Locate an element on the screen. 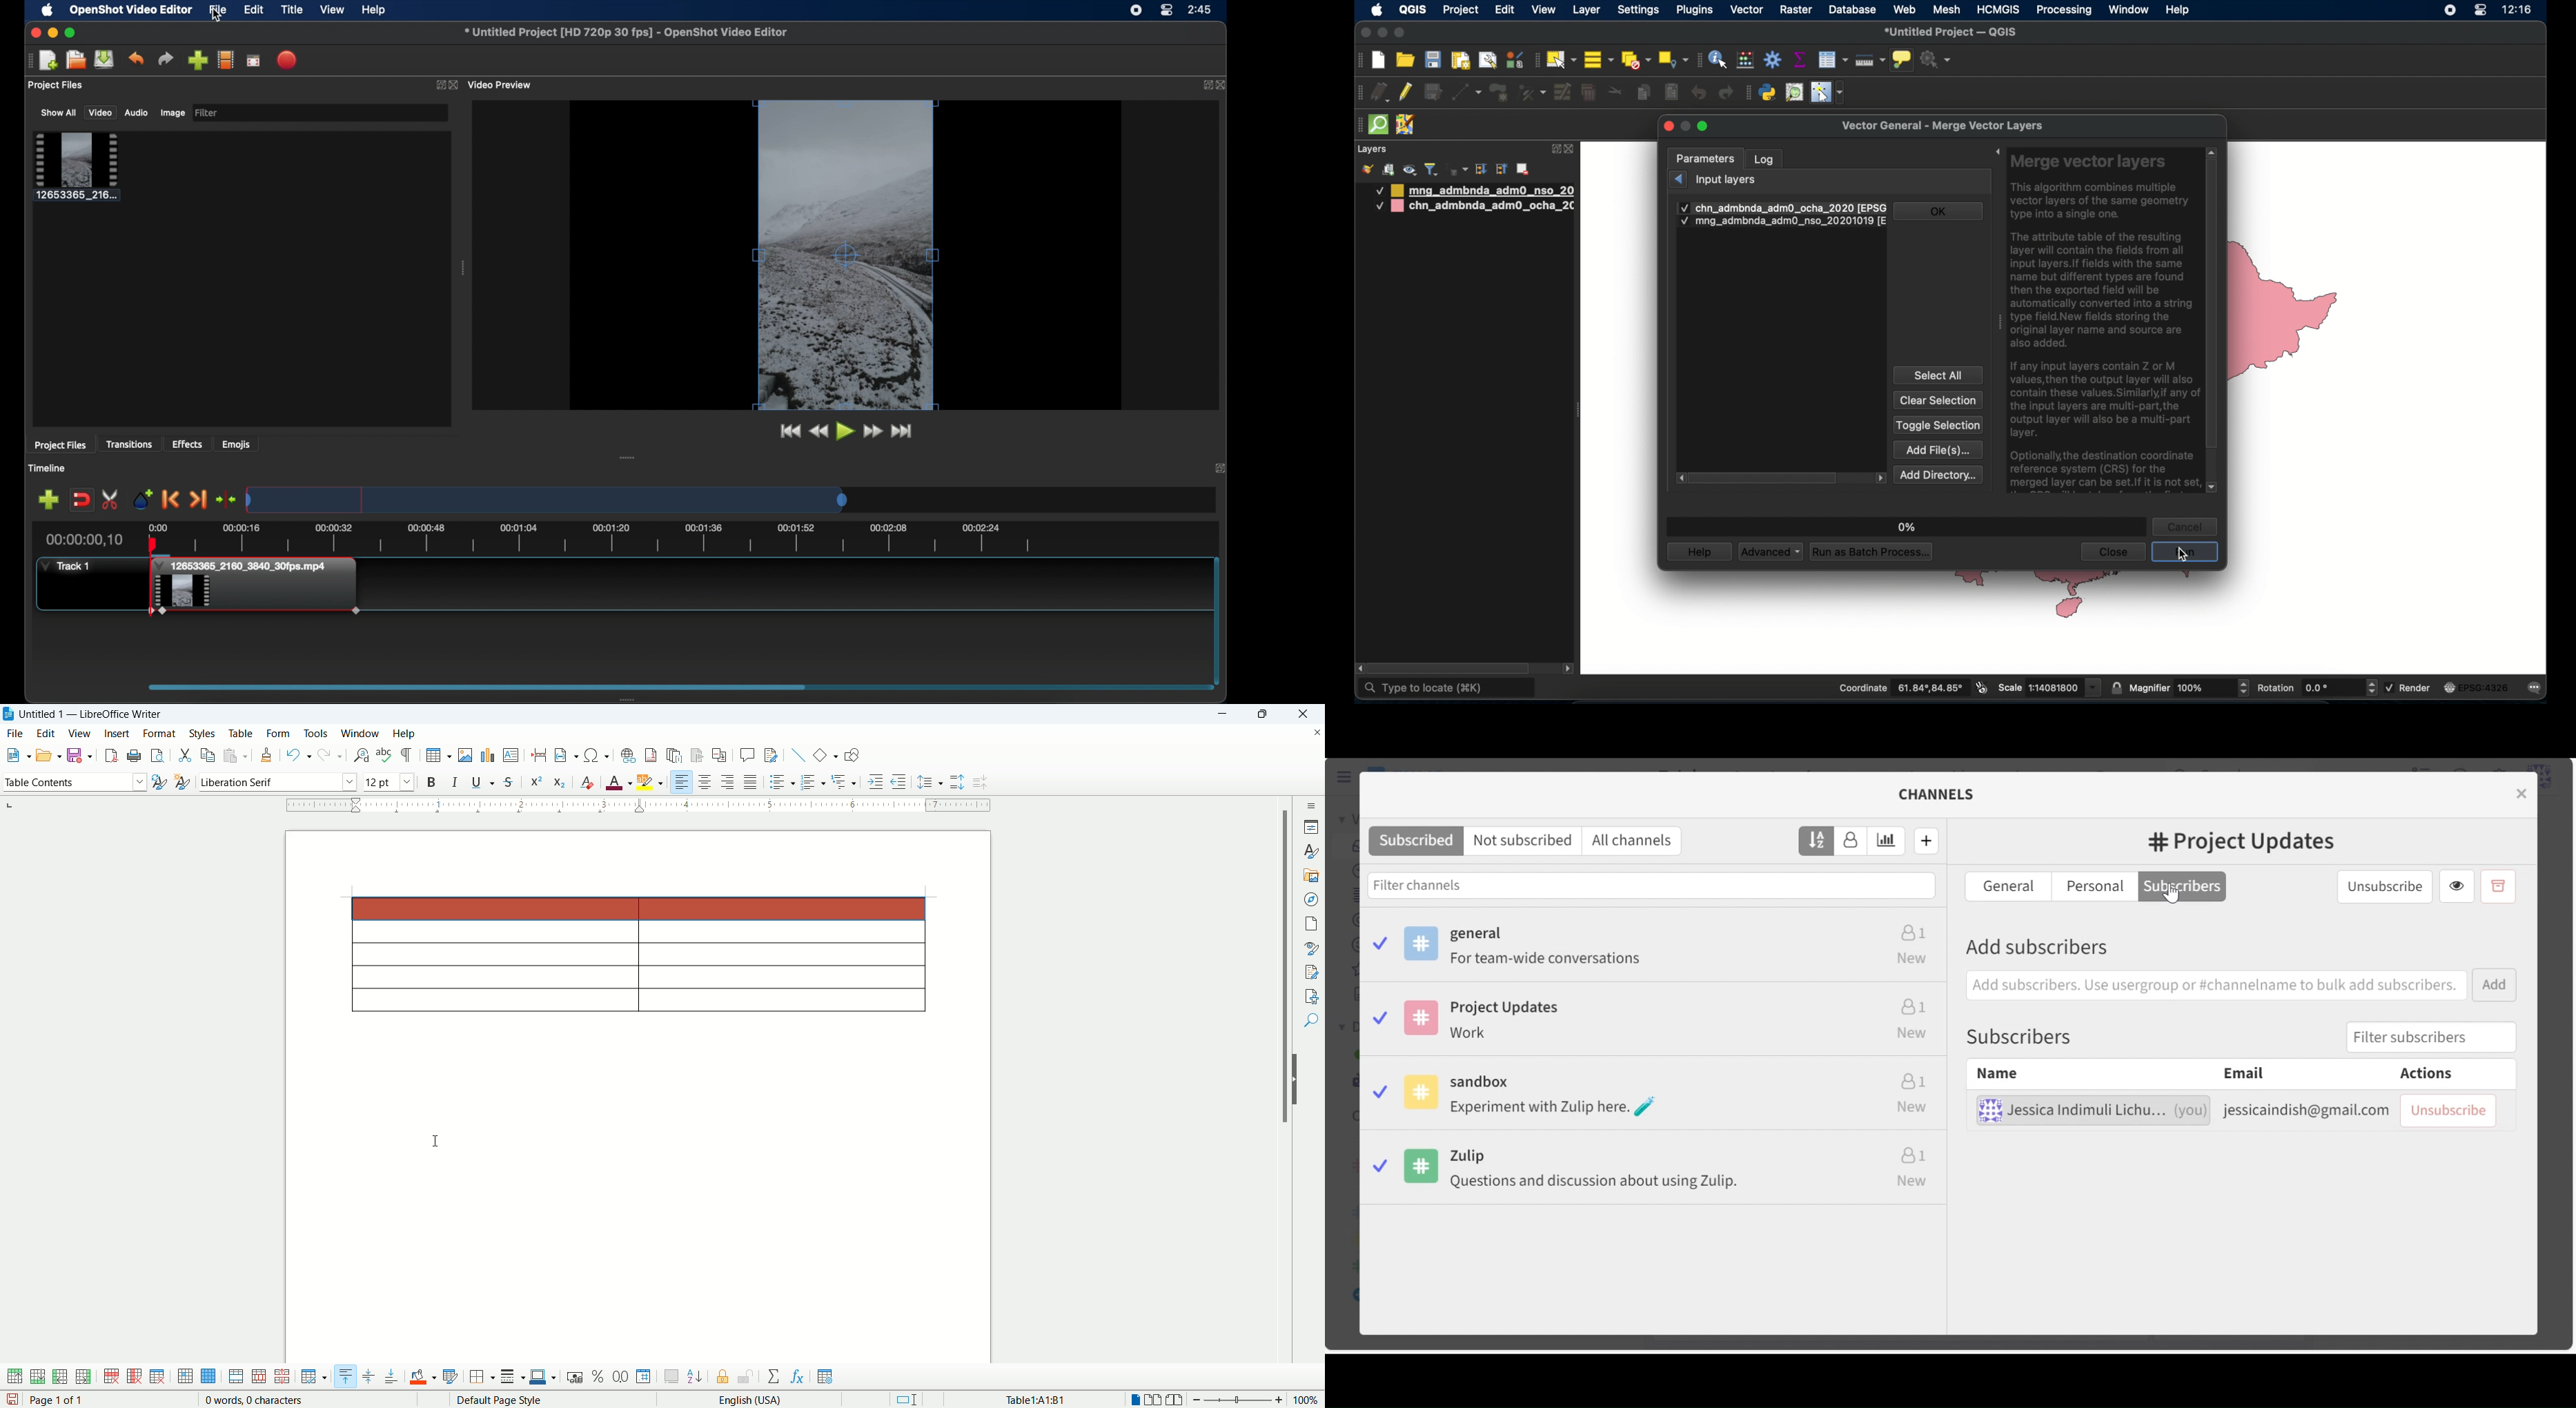 The width and height of the screenshot is (2576, 1428). window is located at coordinates (362, 733).